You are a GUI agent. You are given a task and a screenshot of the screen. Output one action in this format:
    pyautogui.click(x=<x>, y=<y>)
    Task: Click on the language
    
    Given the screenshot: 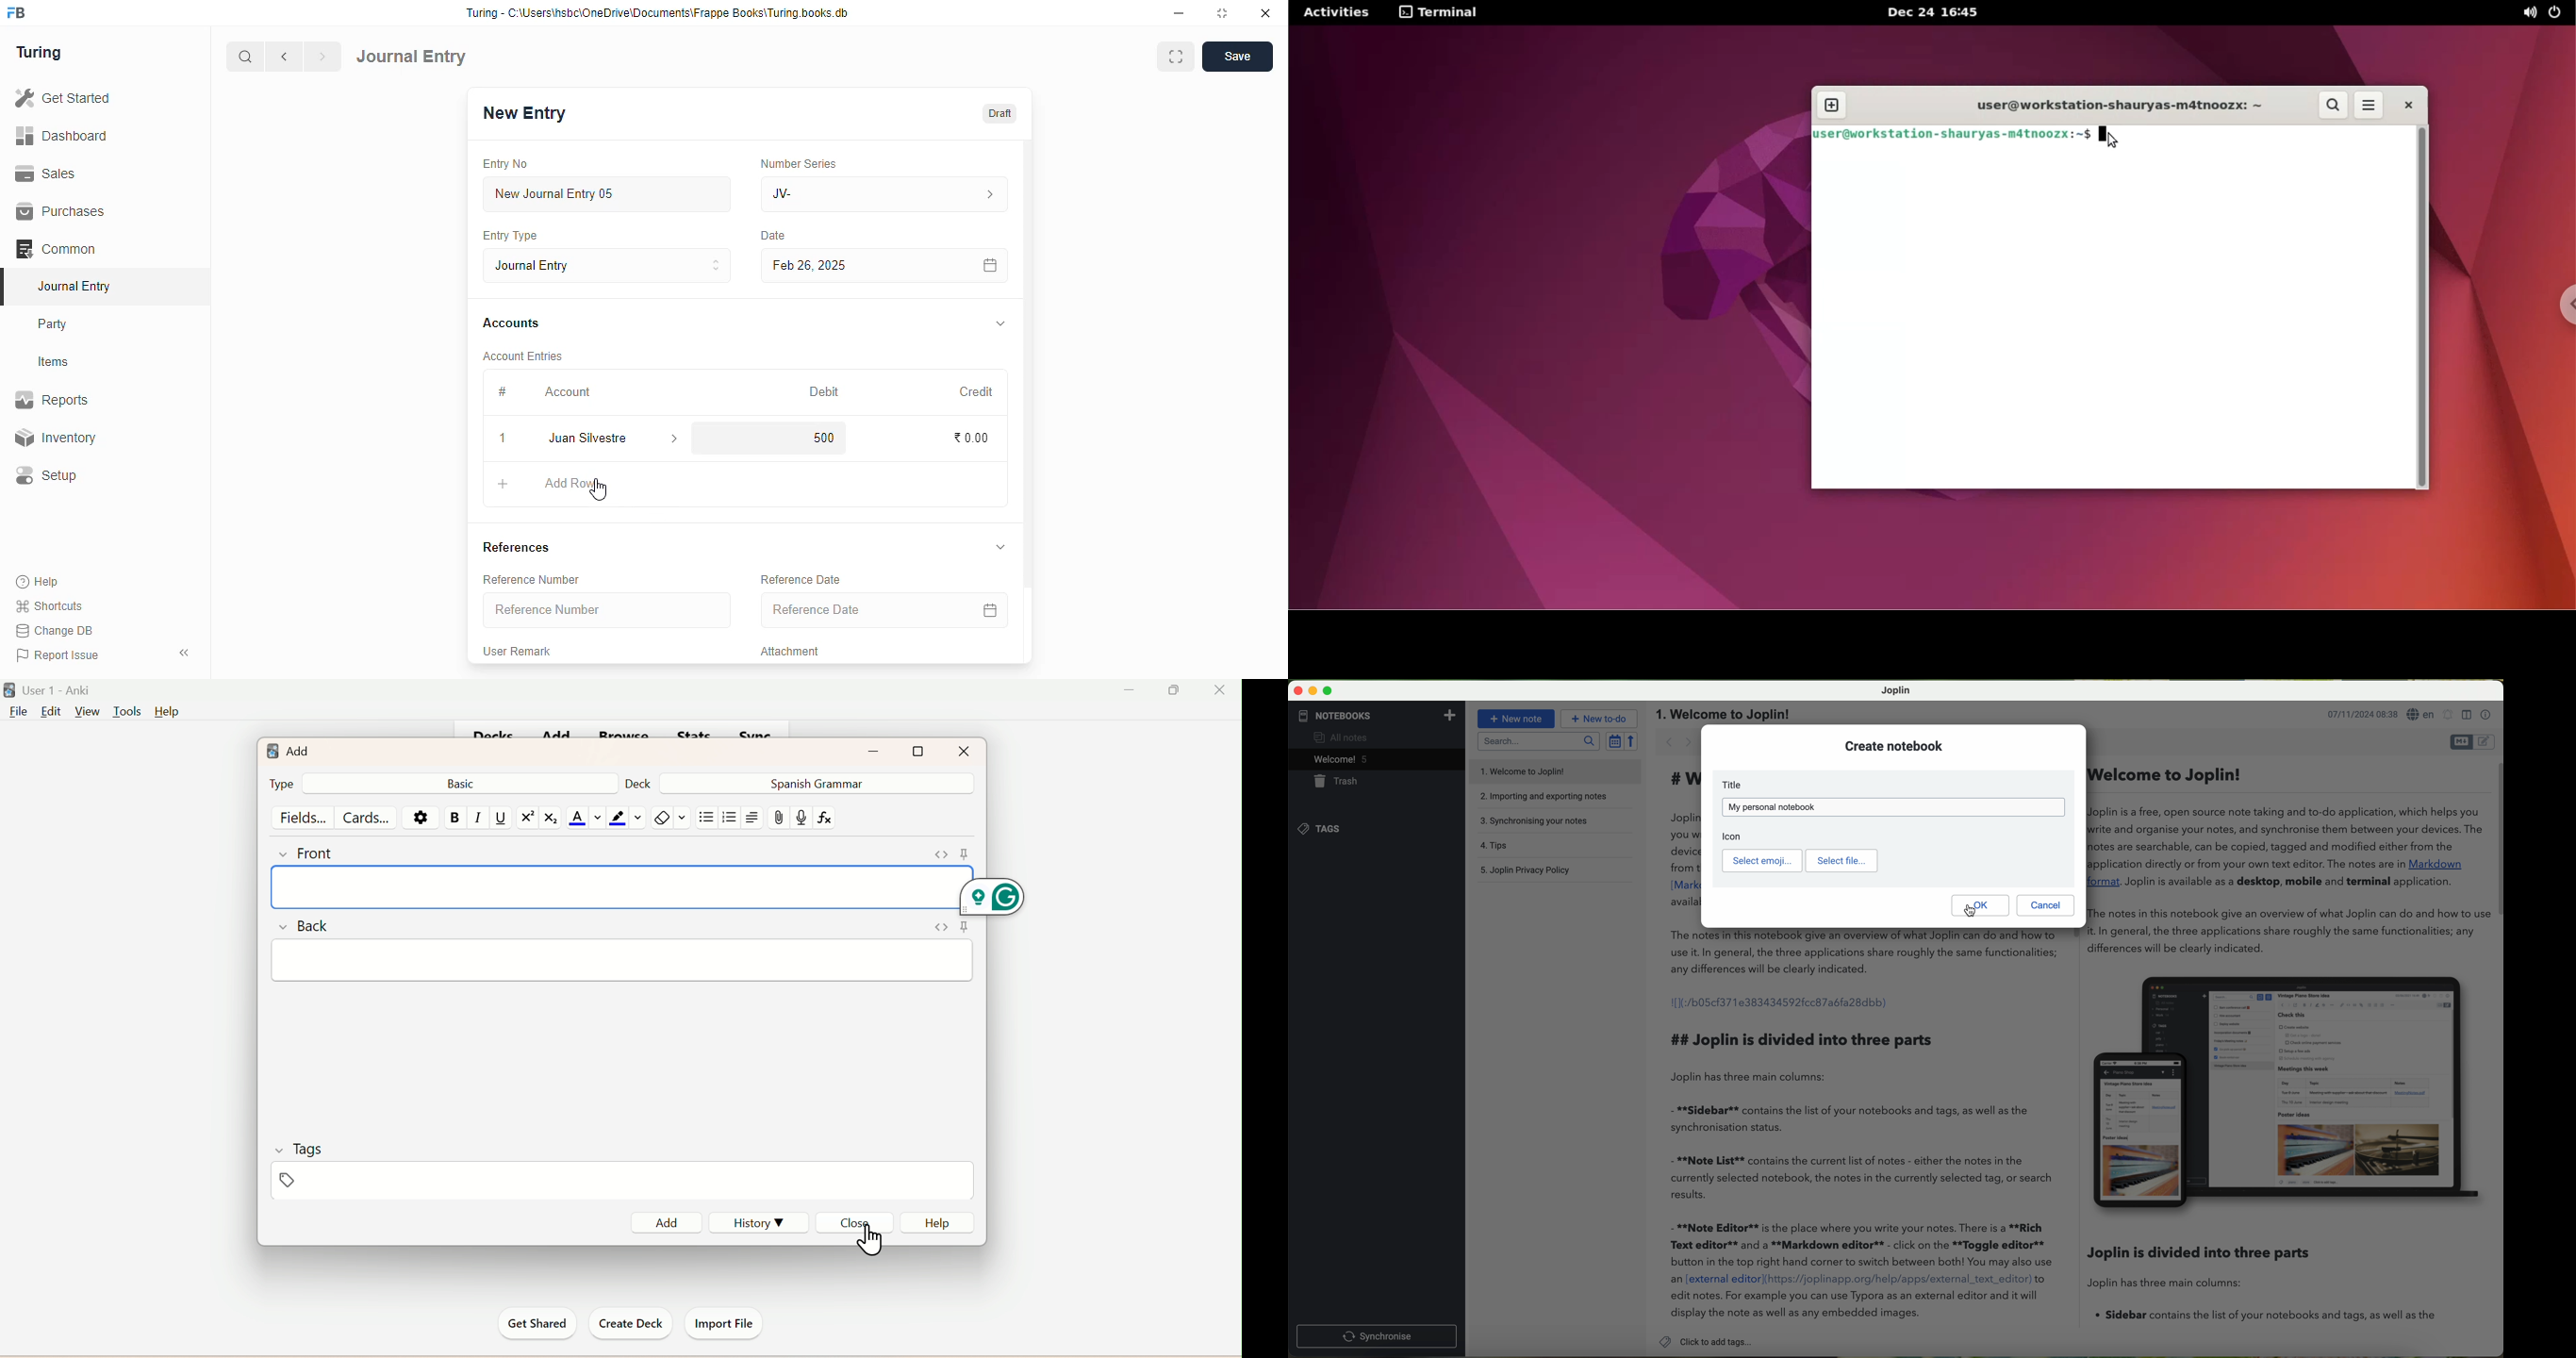 What is the action you would take?
    pyautogui.click(x=2421, y=716)
    